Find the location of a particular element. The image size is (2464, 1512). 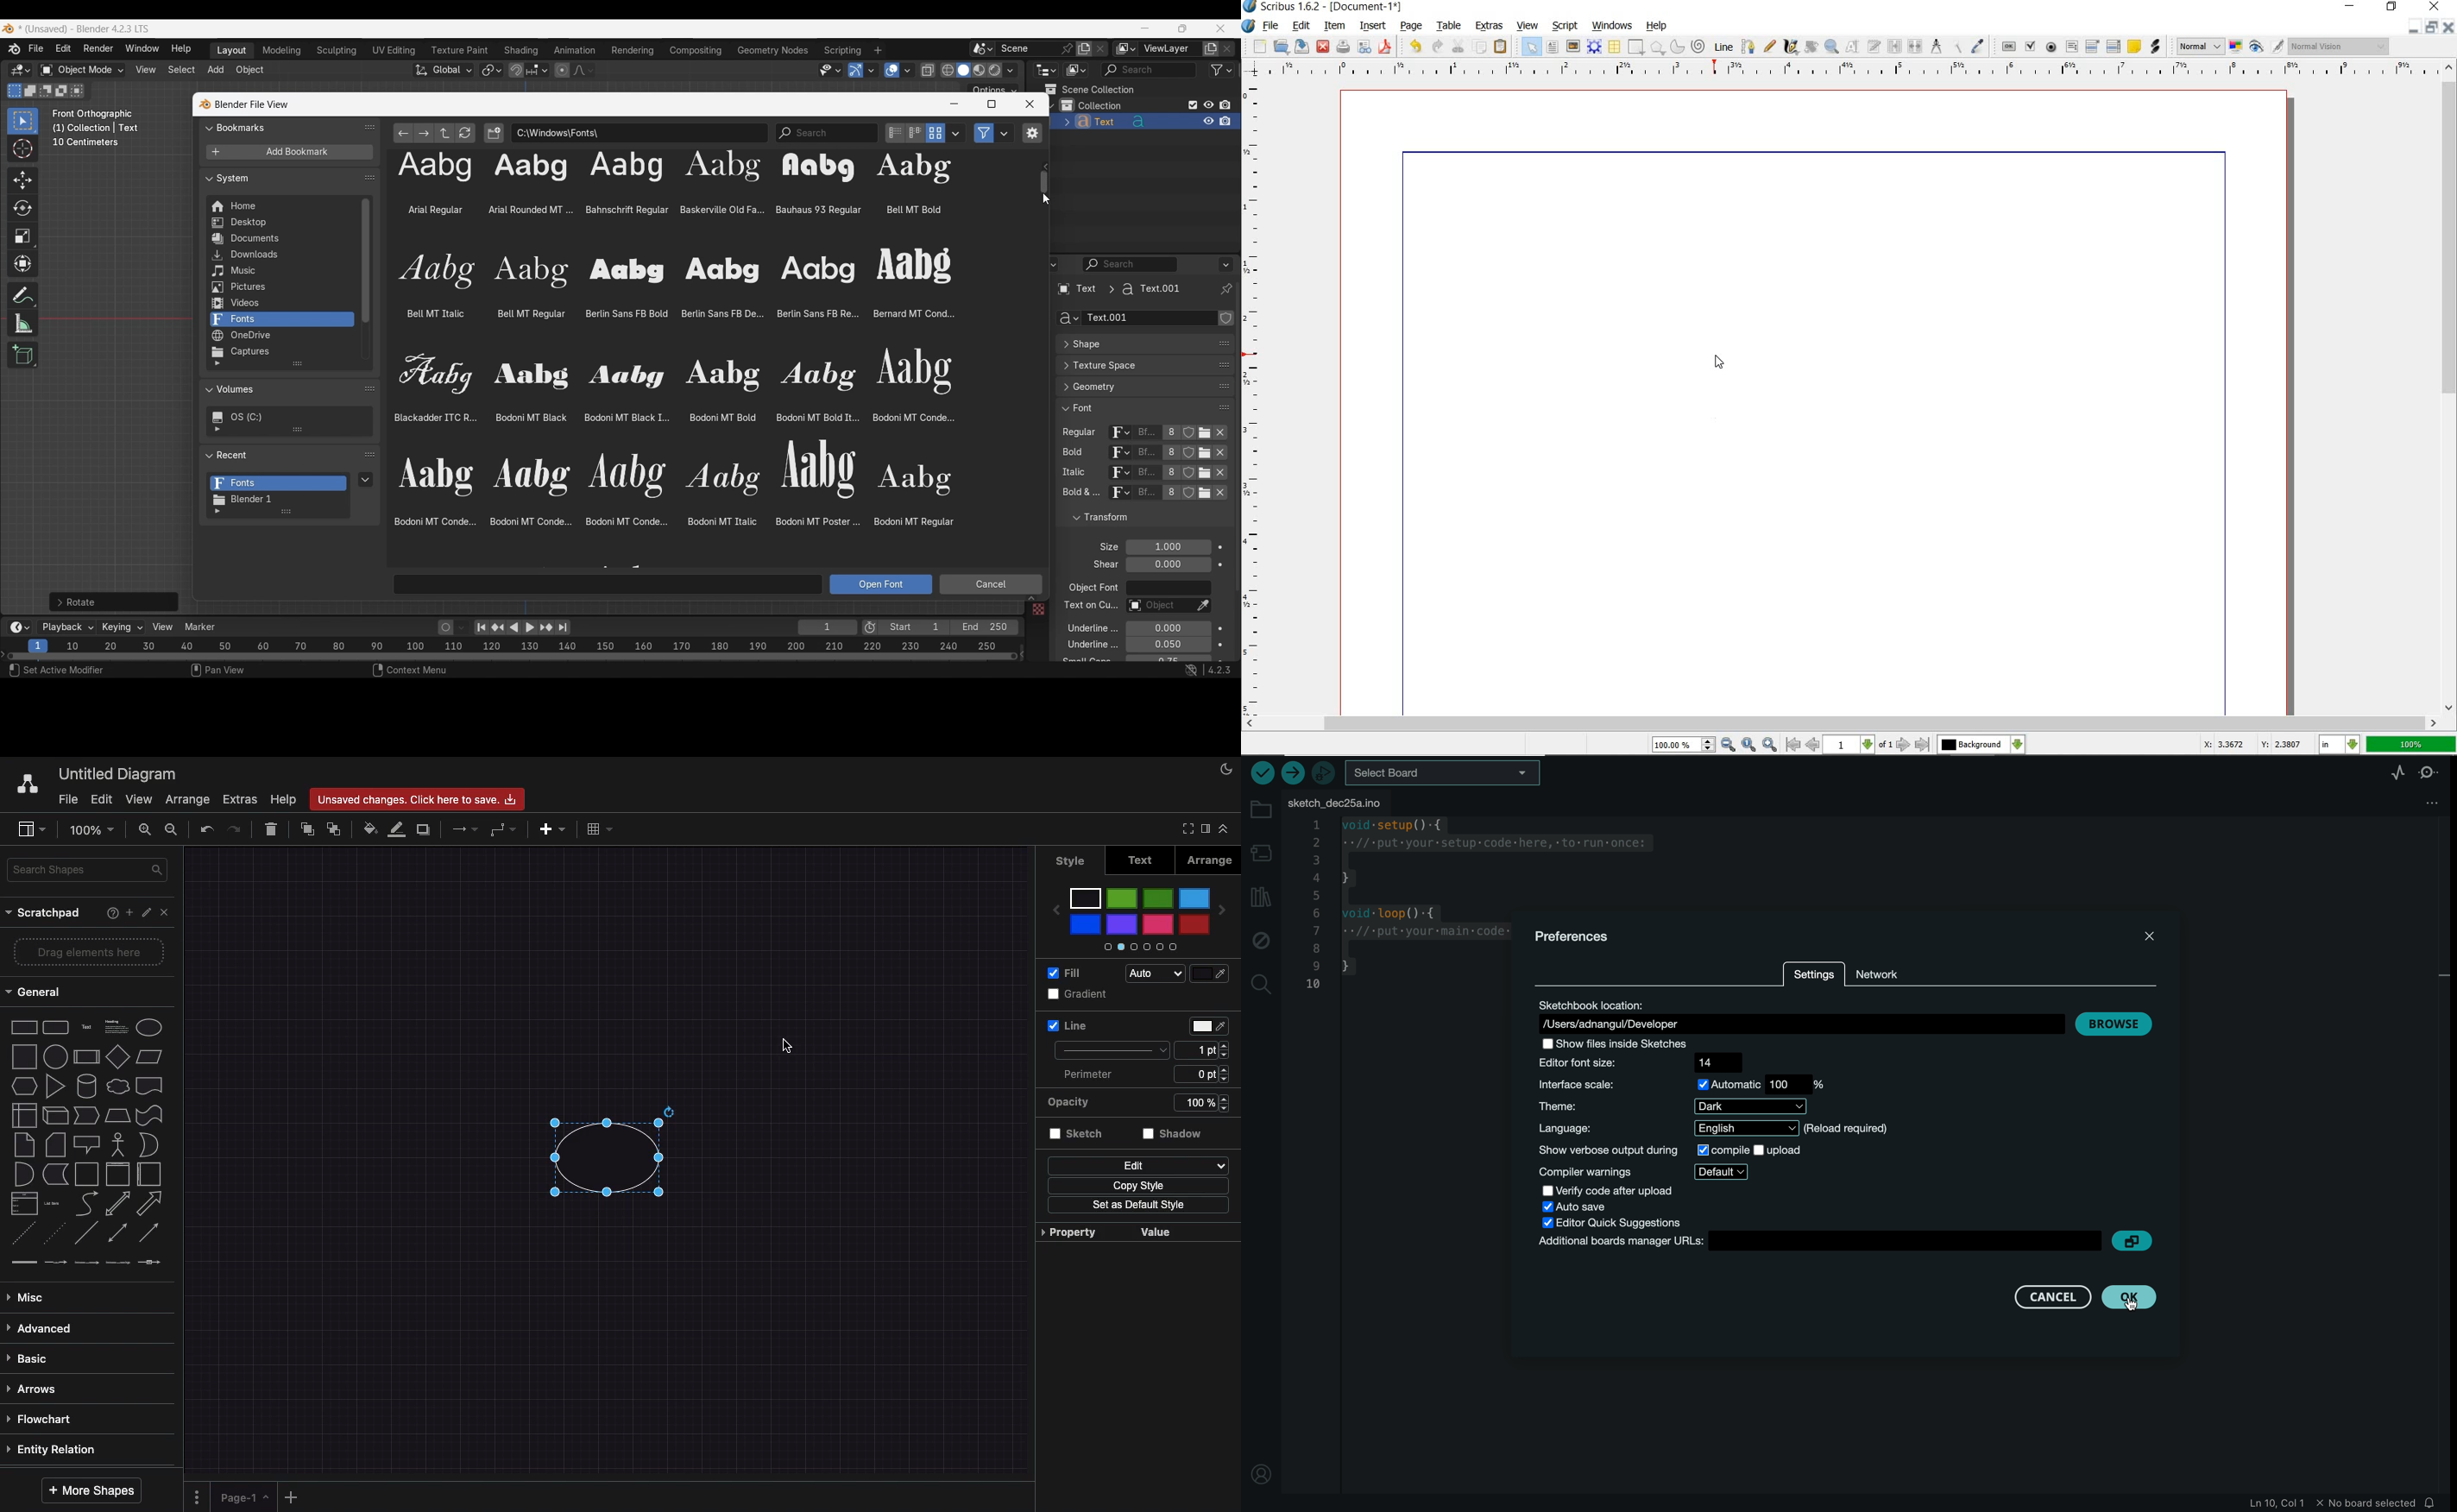

To back is located at coordinates (337, 828).